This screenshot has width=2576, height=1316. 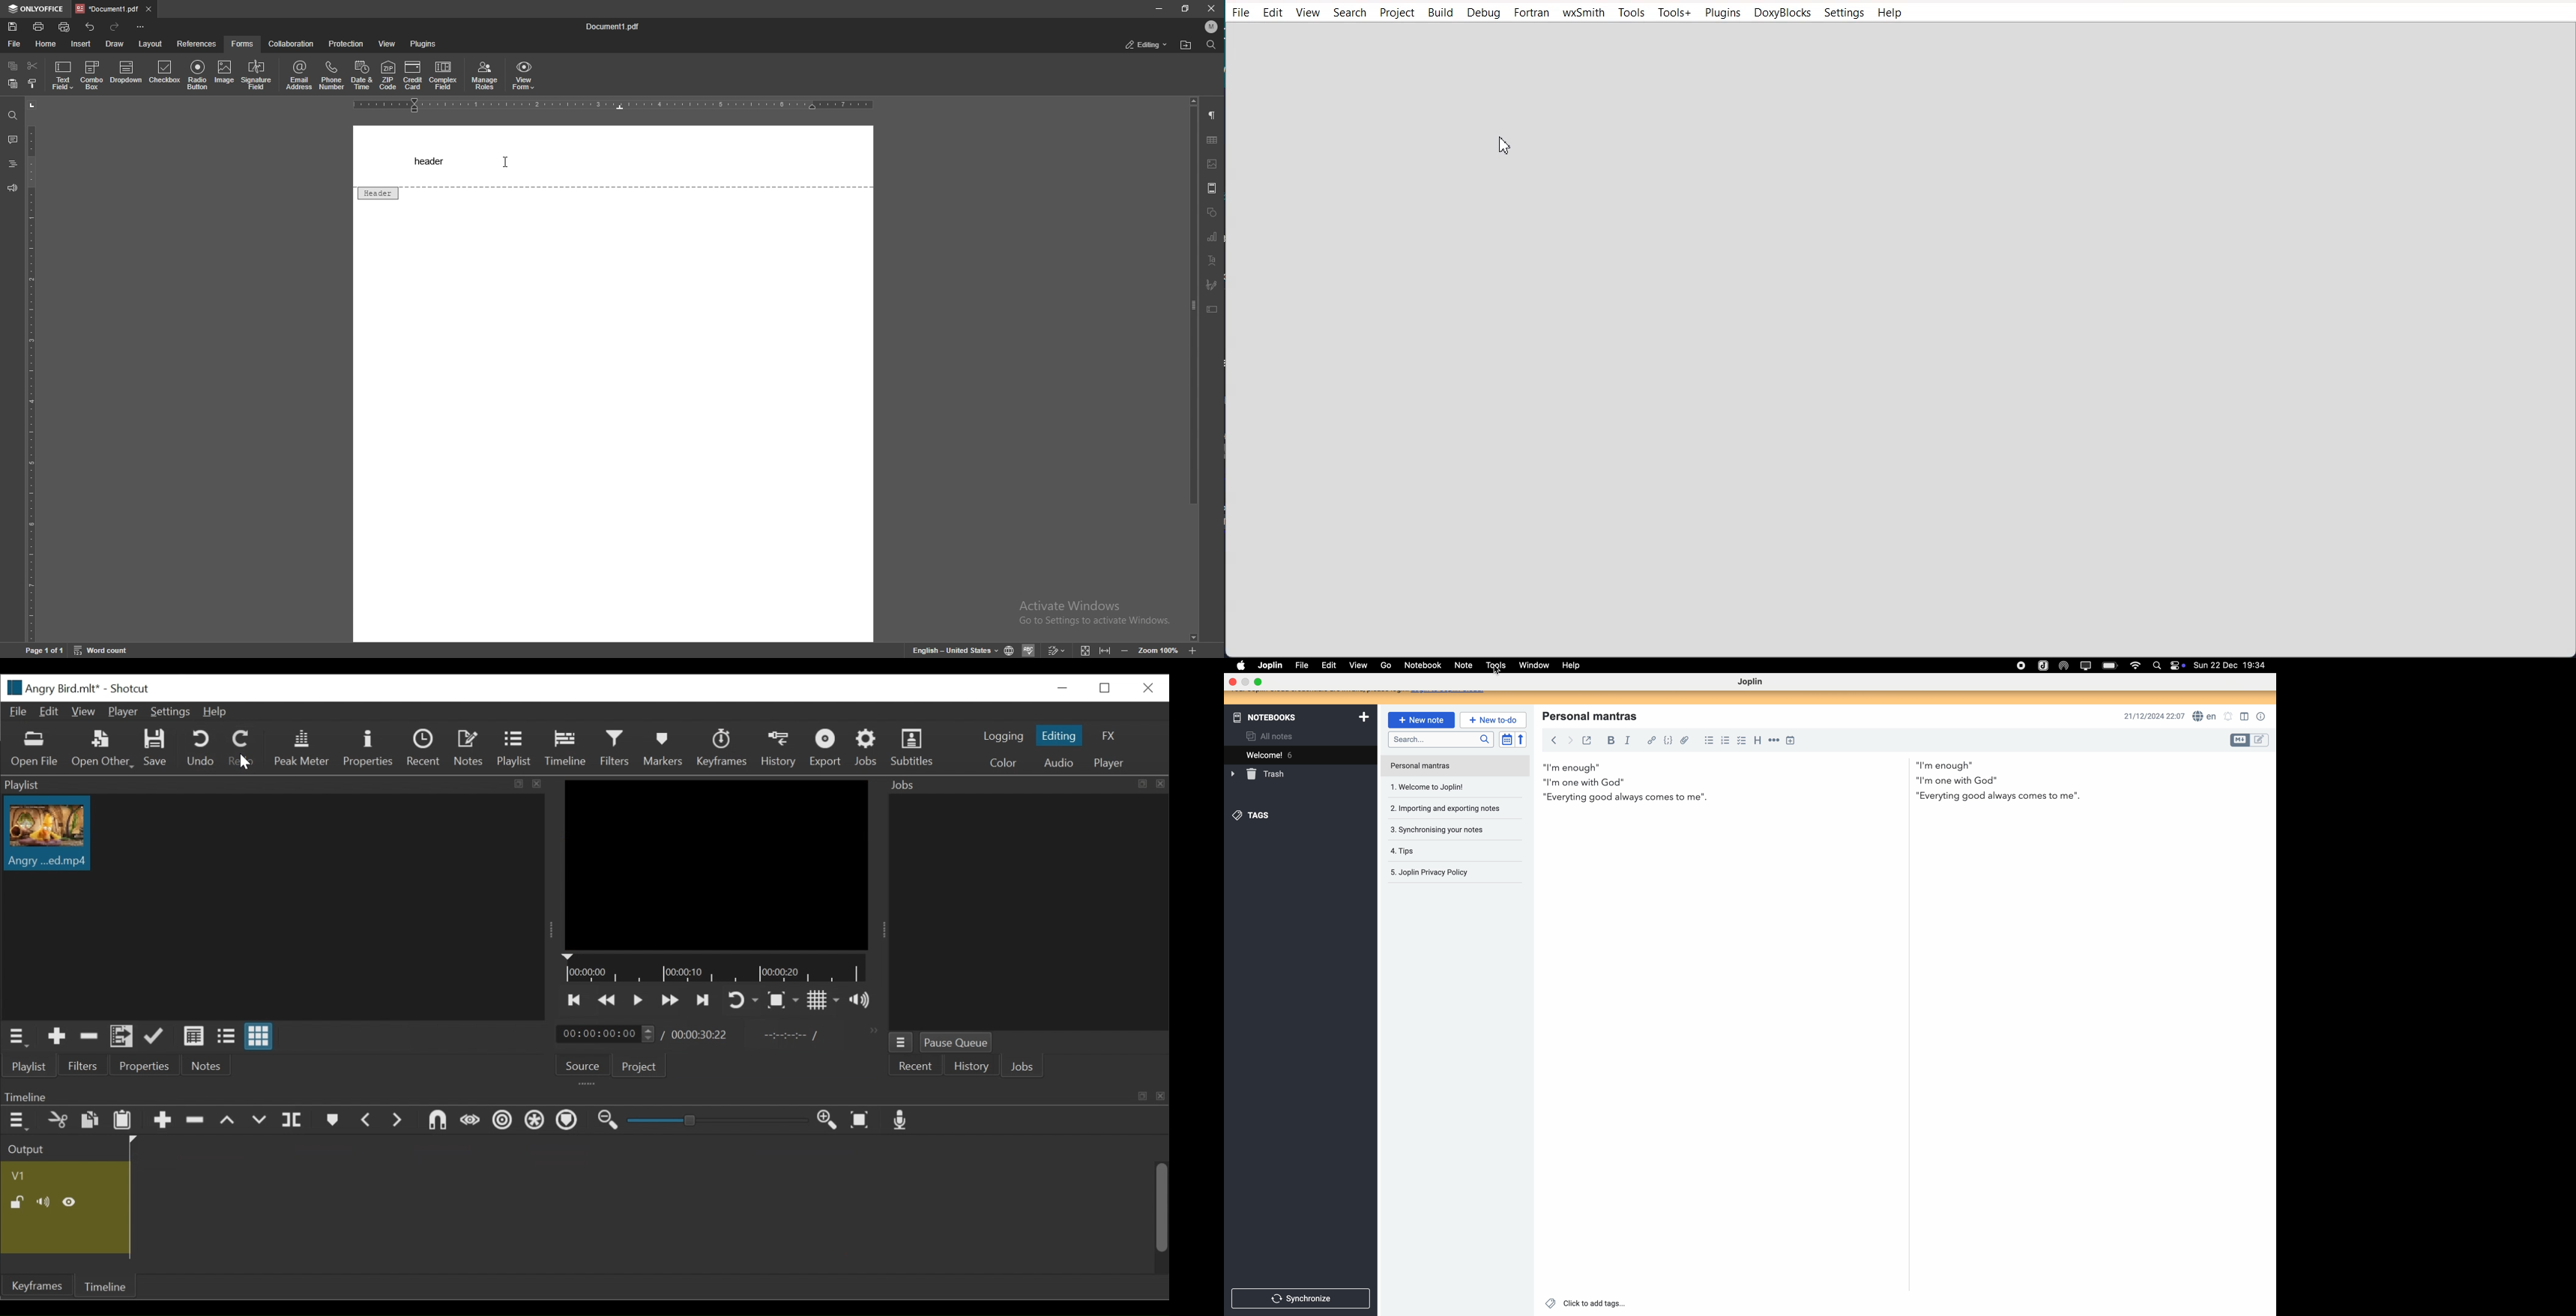 I want to click on welcome to joplin note, so click(x=1432, y=788).